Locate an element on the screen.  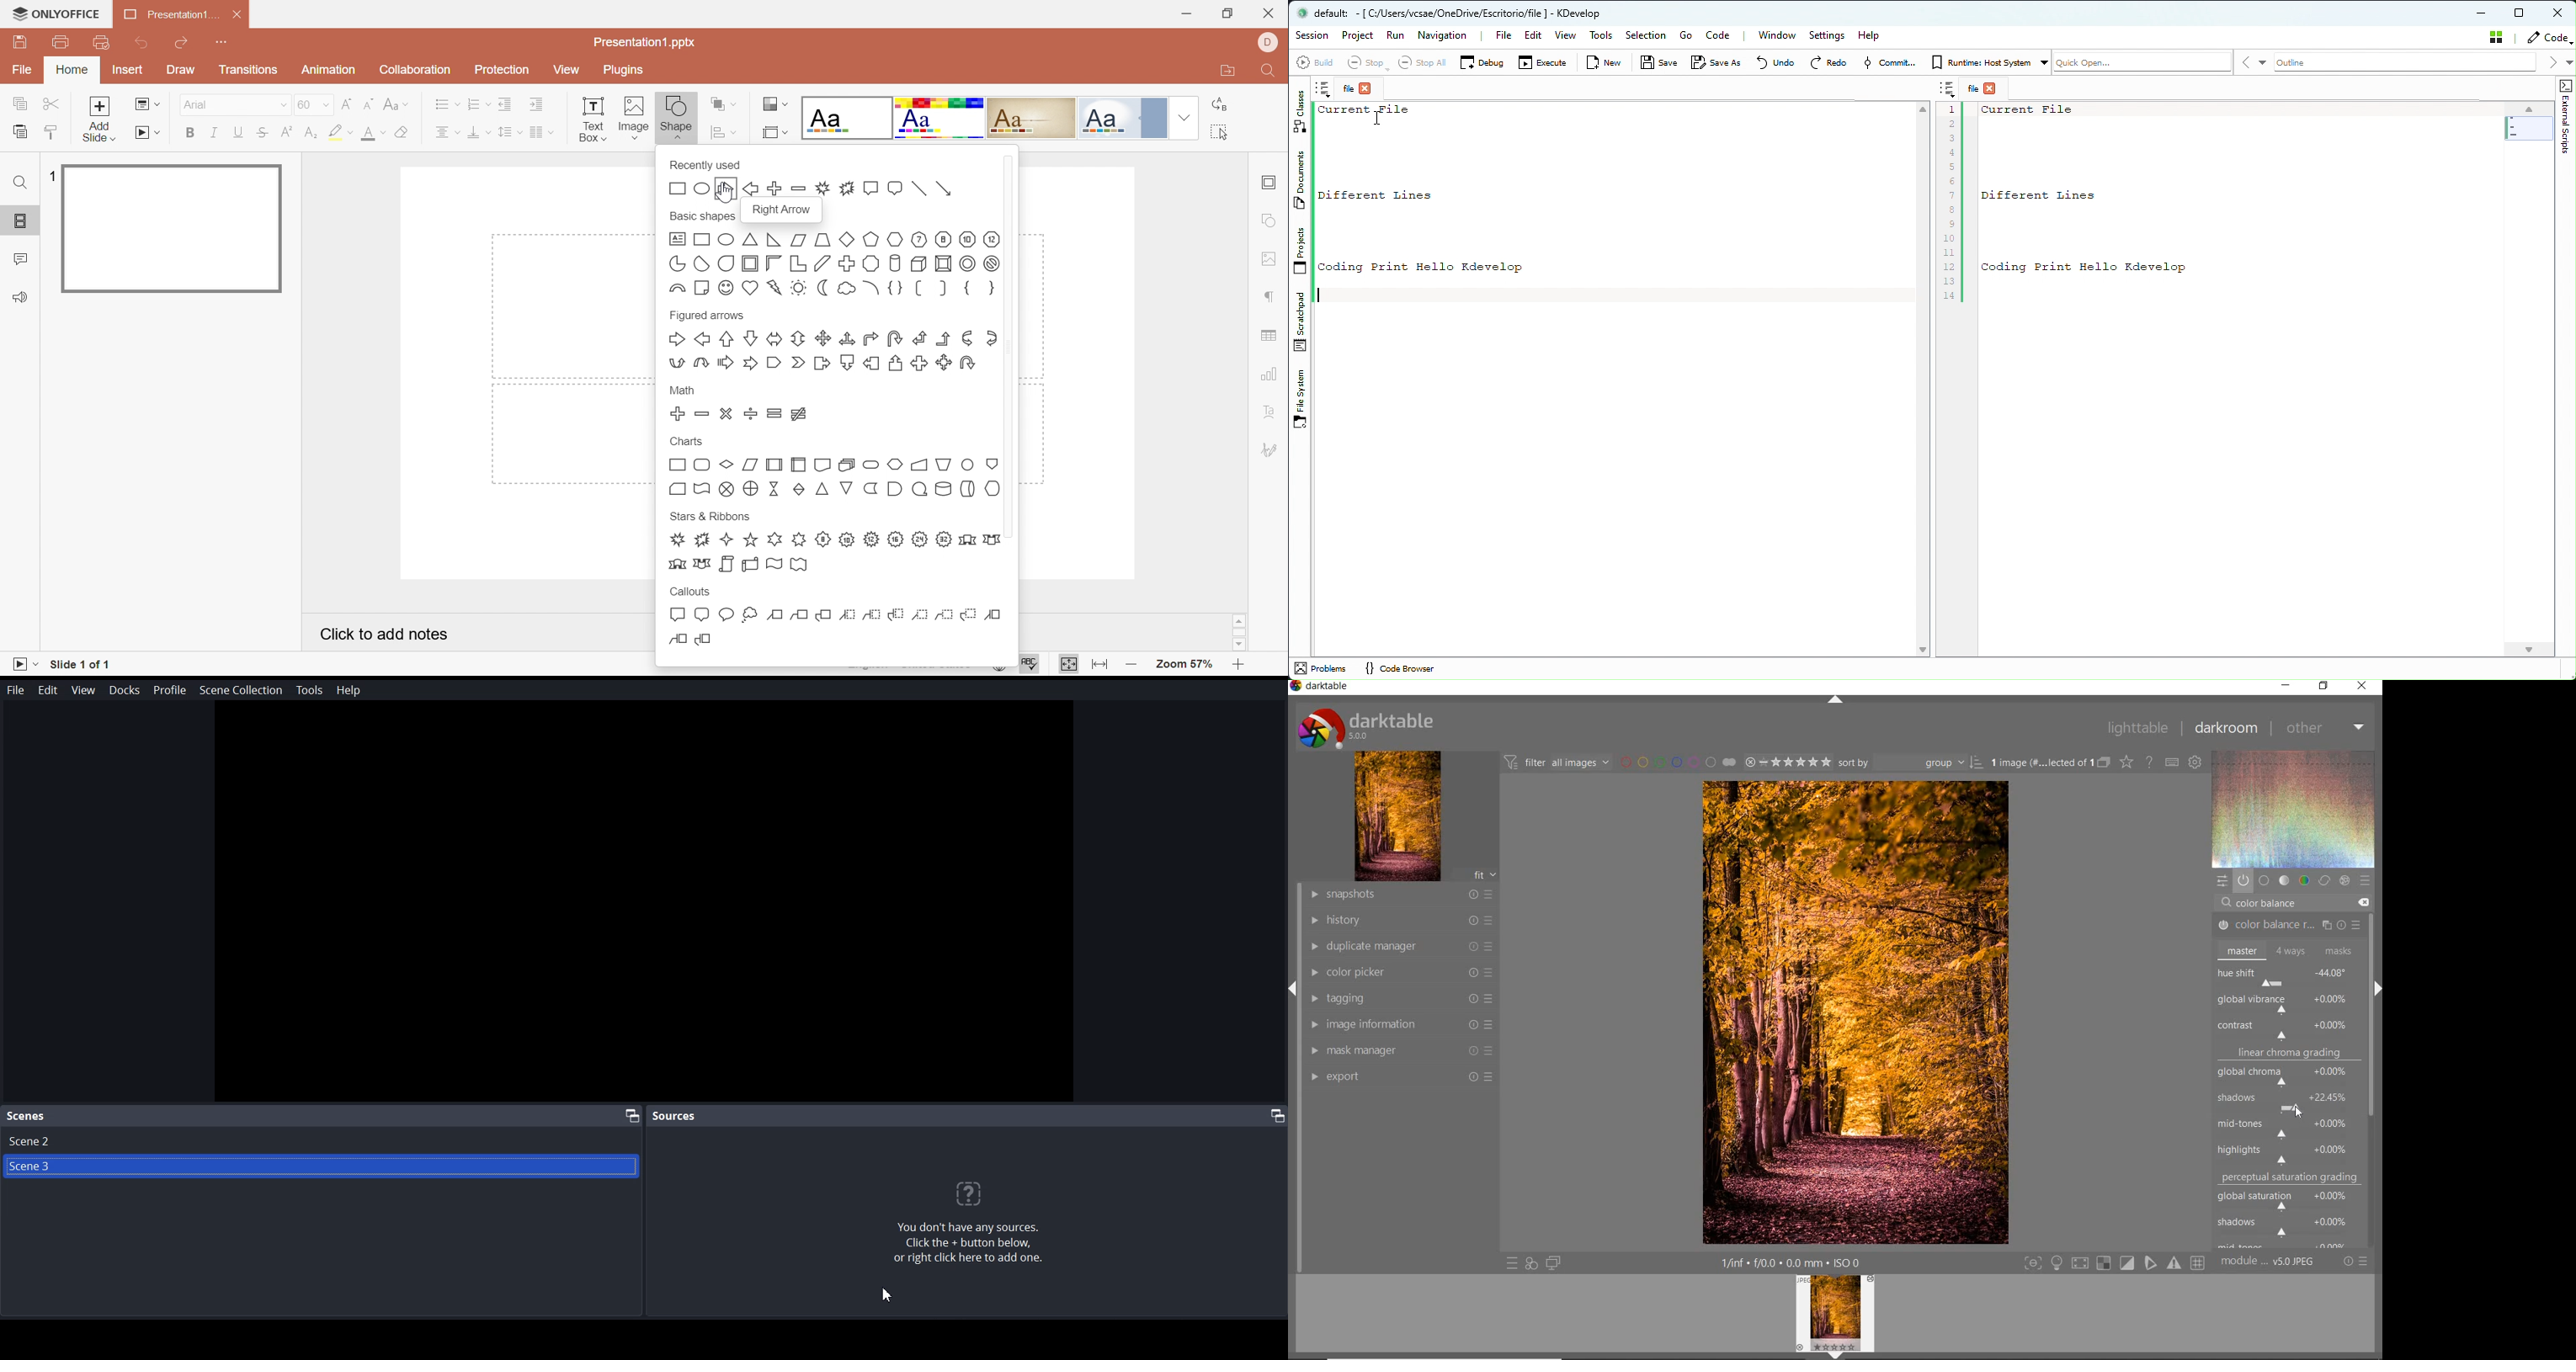
Scroll up is located at coordinates (1239, 621).